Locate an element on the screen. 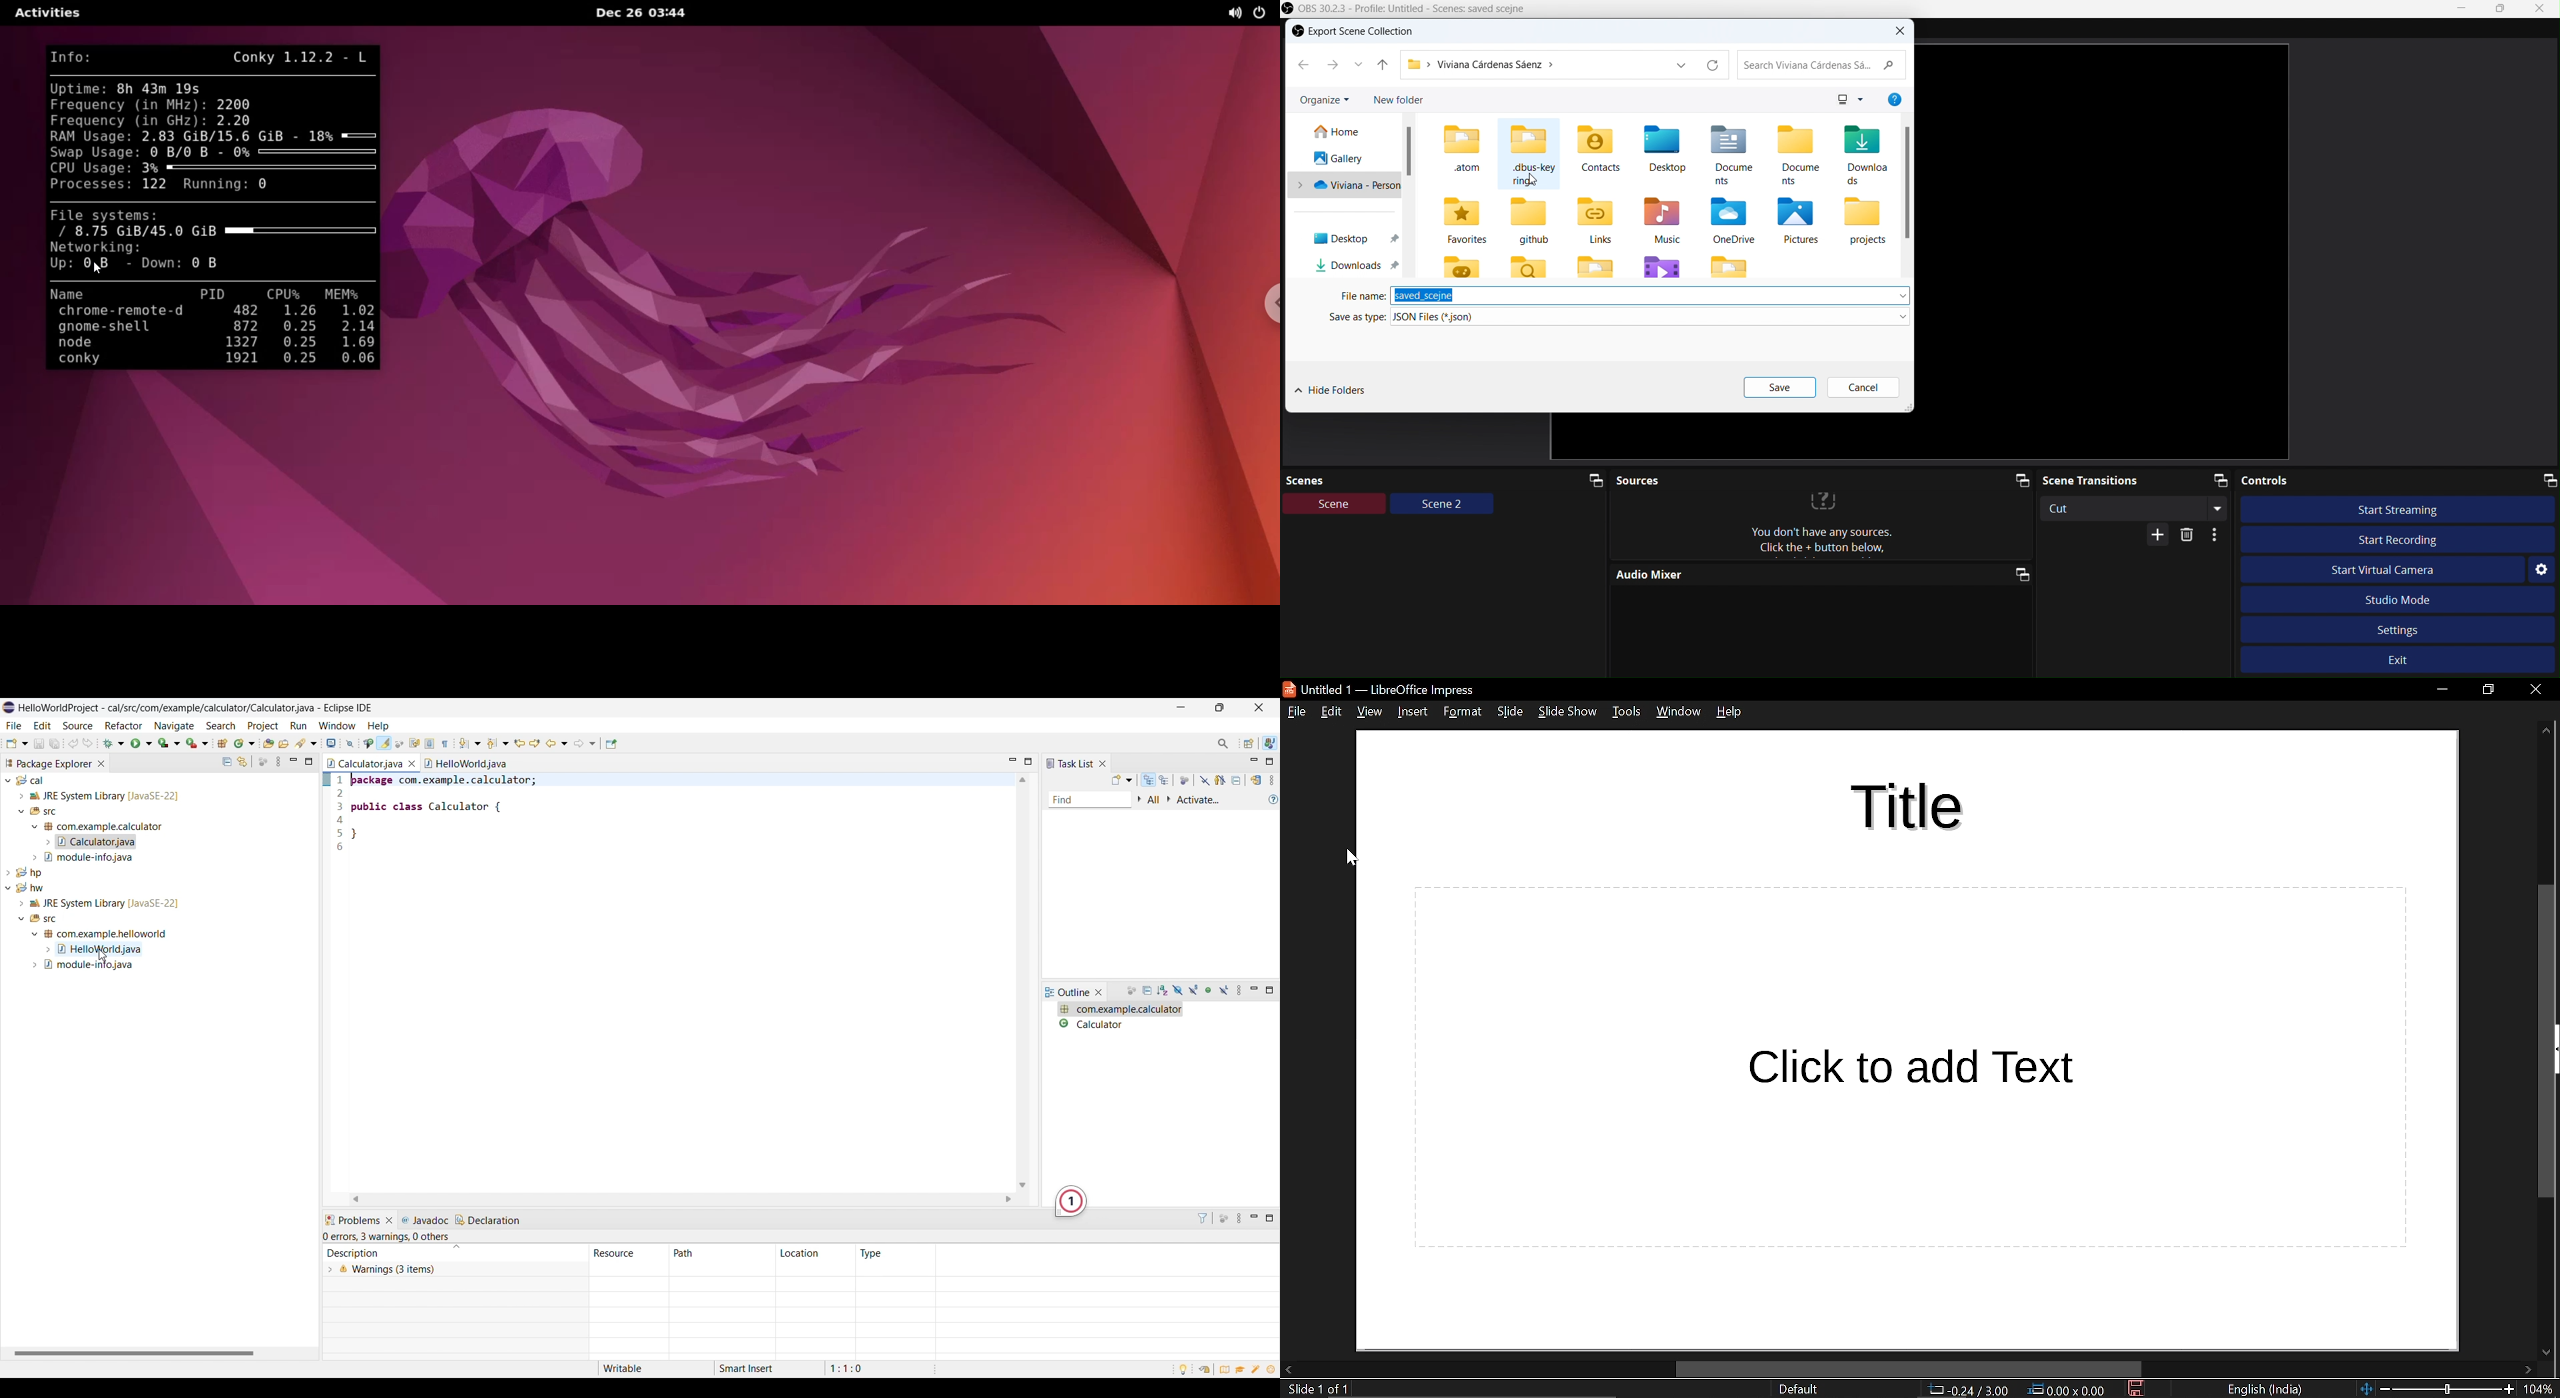  Search is located at coordinates (1824, 63).